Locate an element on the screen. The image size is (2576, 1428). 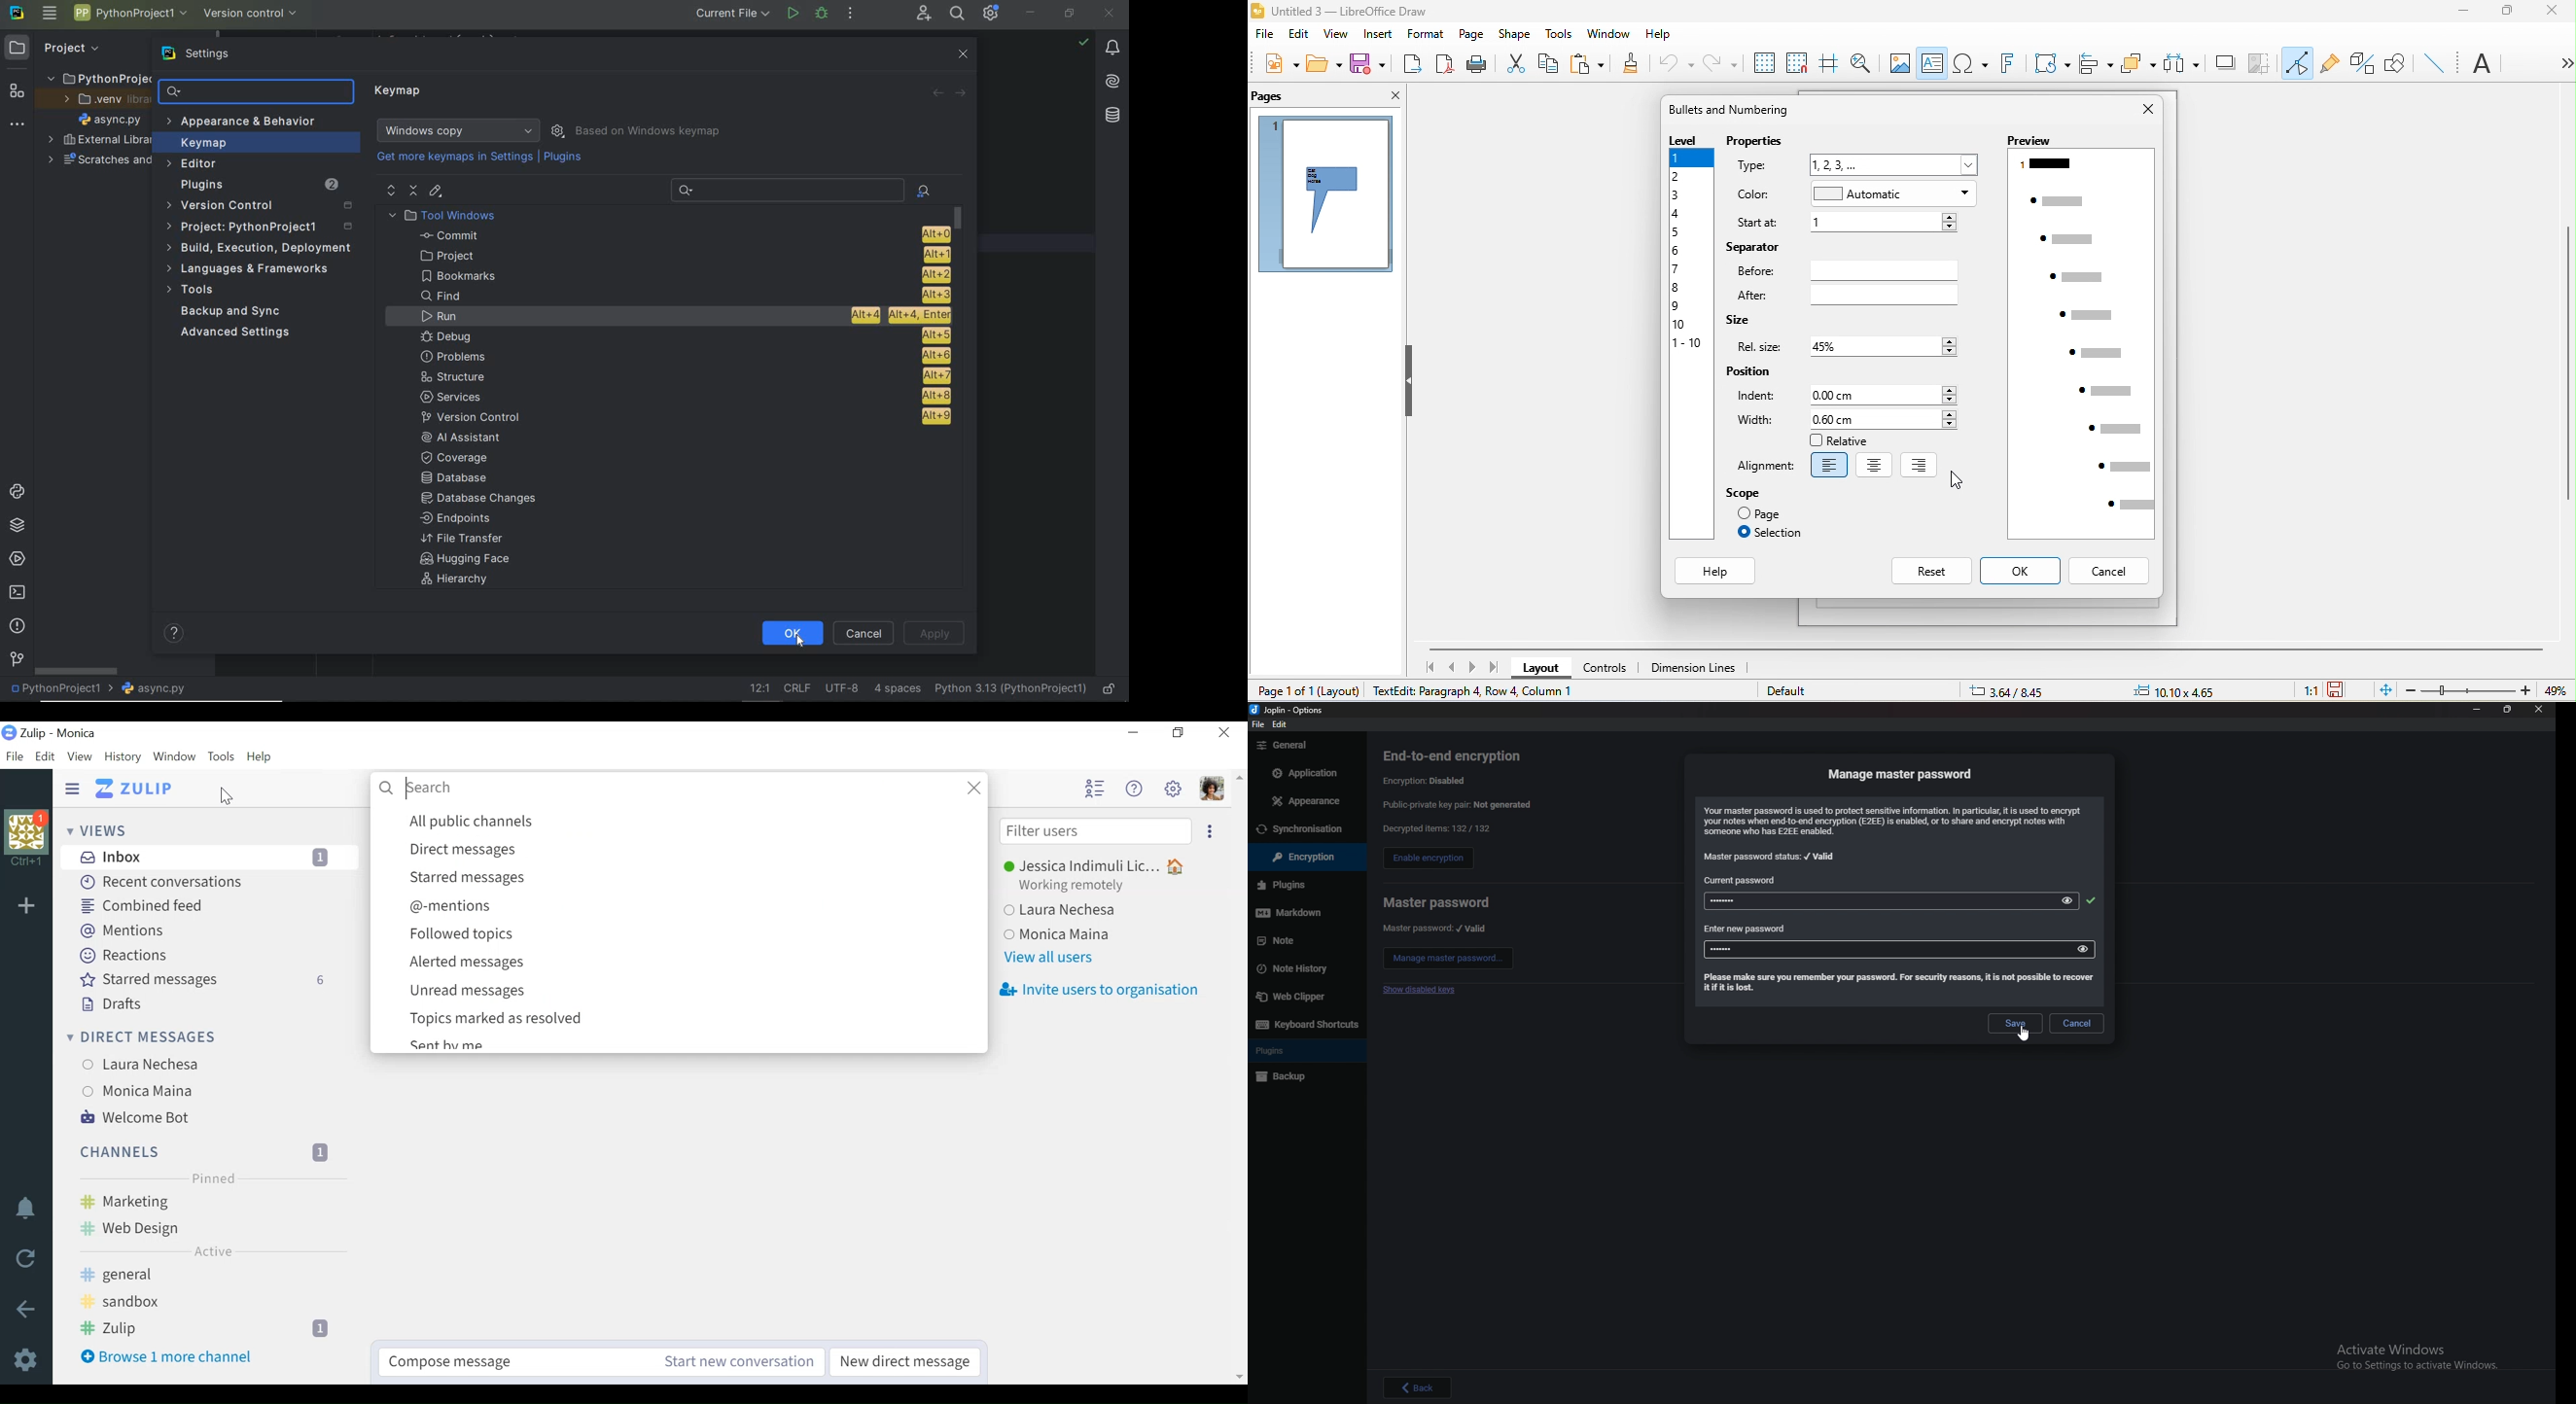
coverage is located at coordinates (463, 457).